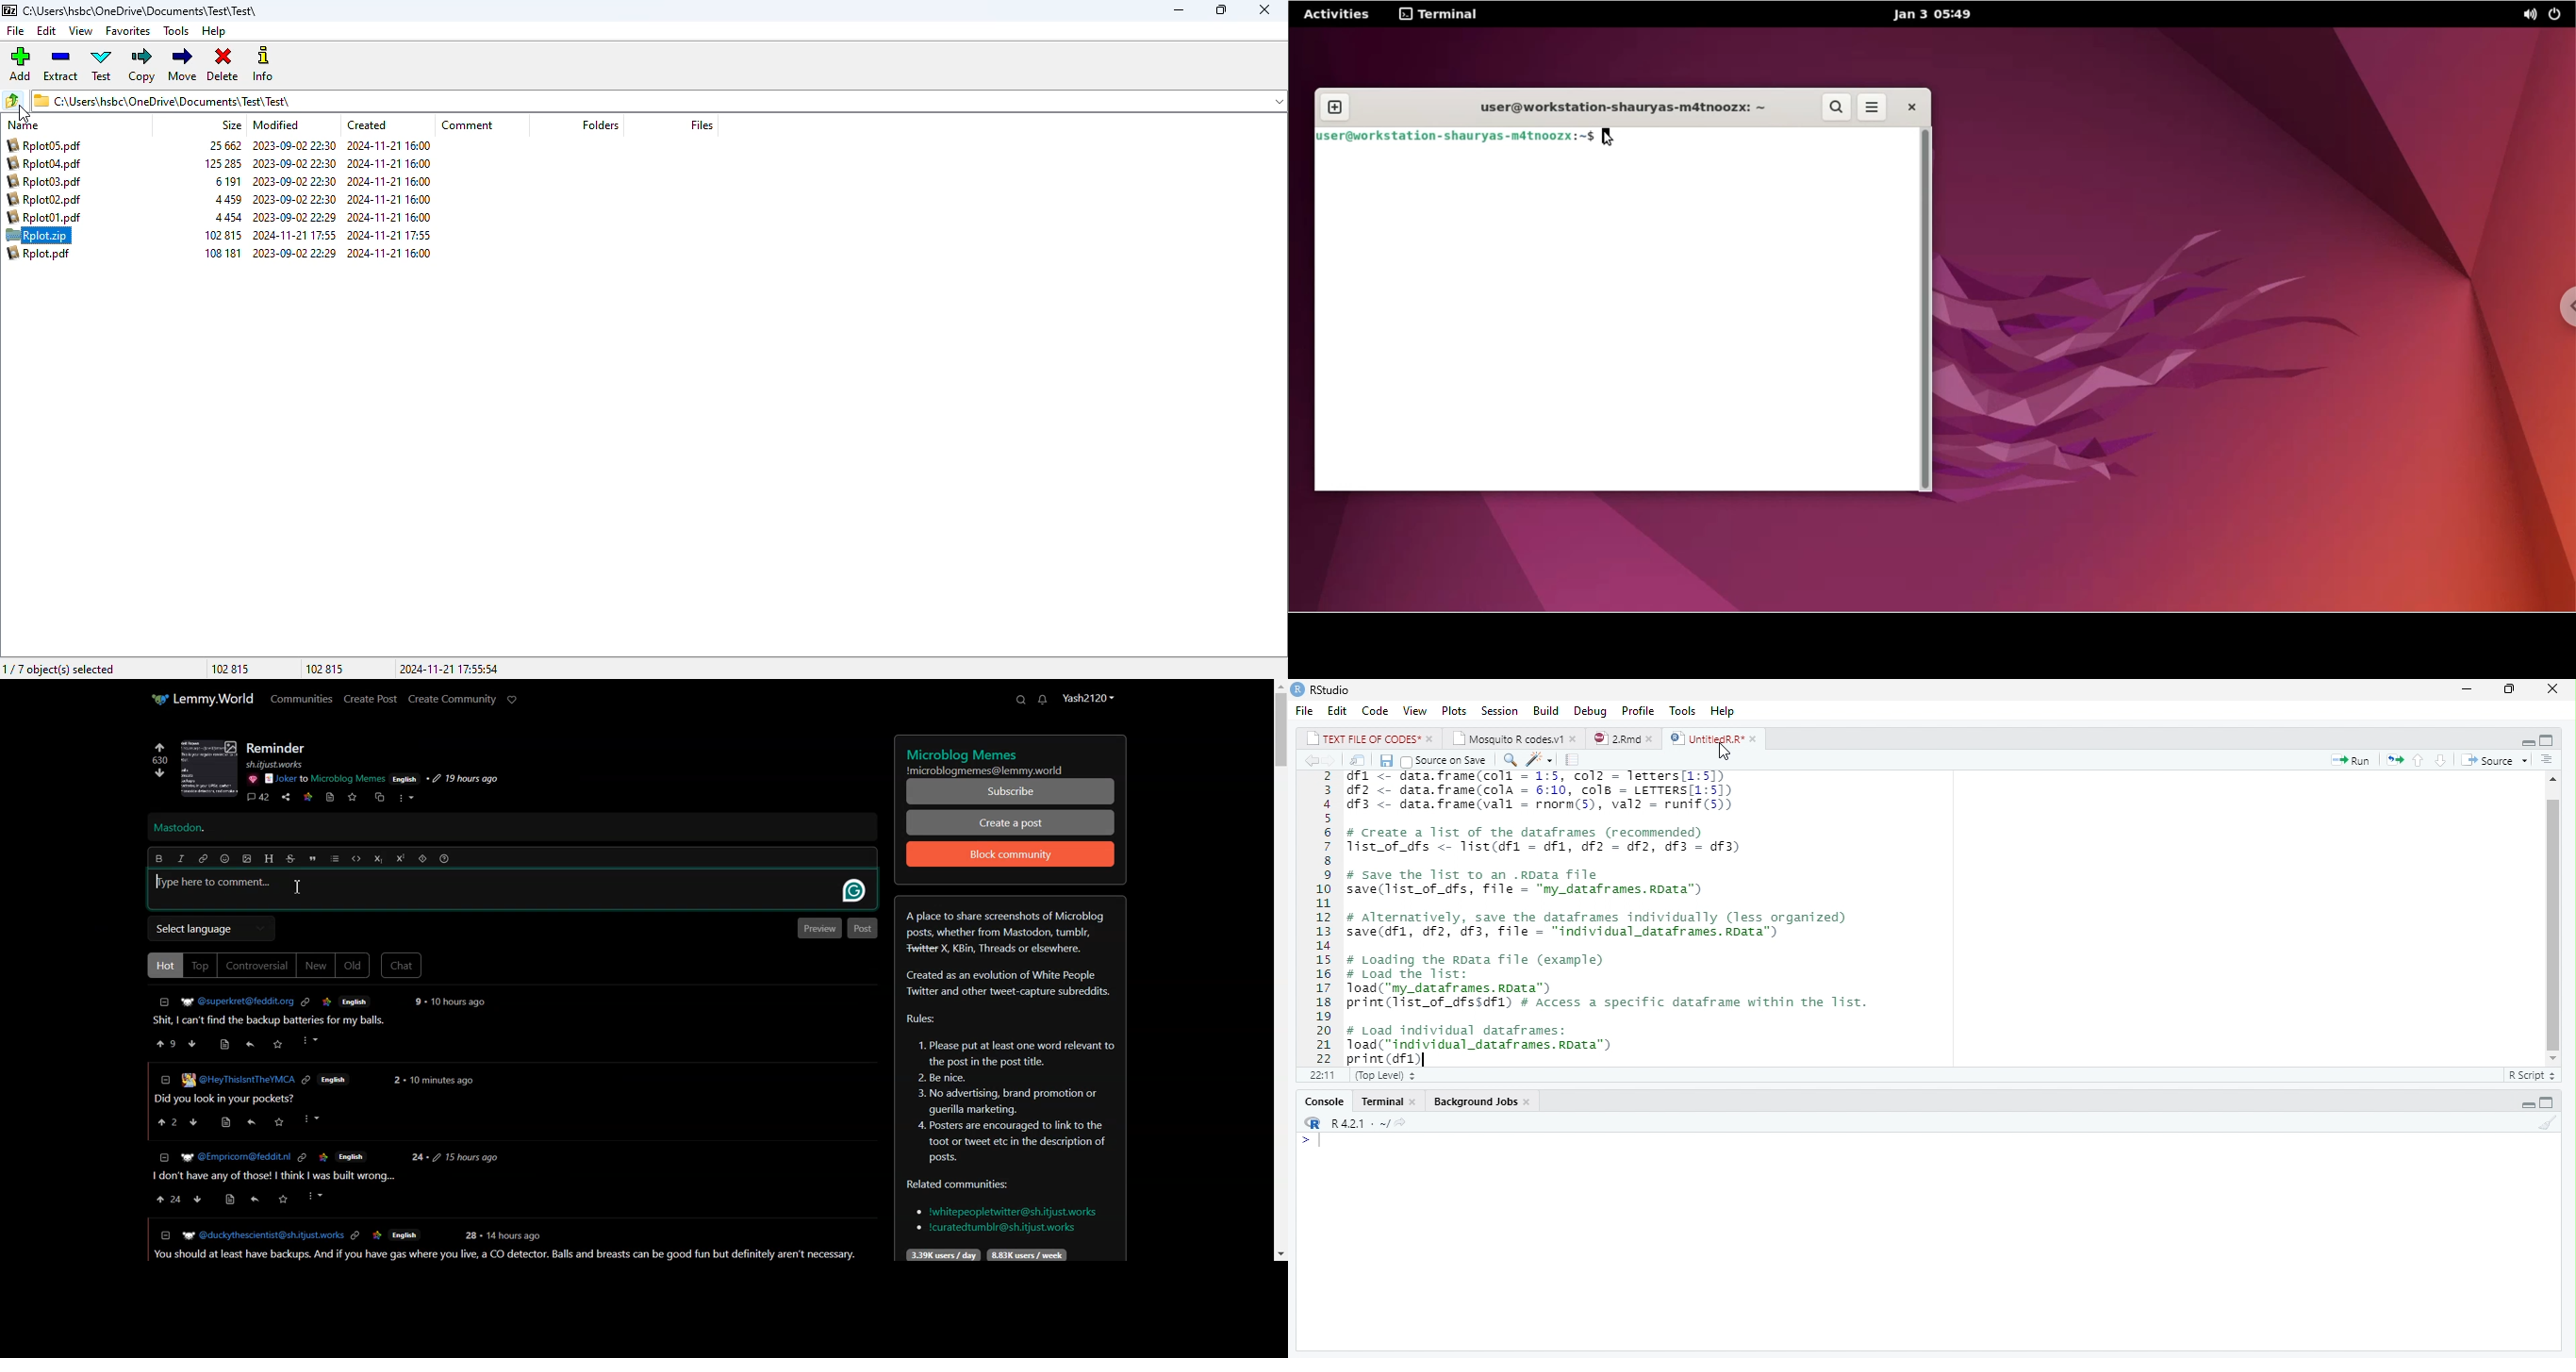 This screenshot has height=1372, width=2576. Describe the element at coordinates (1306, 710) in the screenshot. I see `File` at that location.